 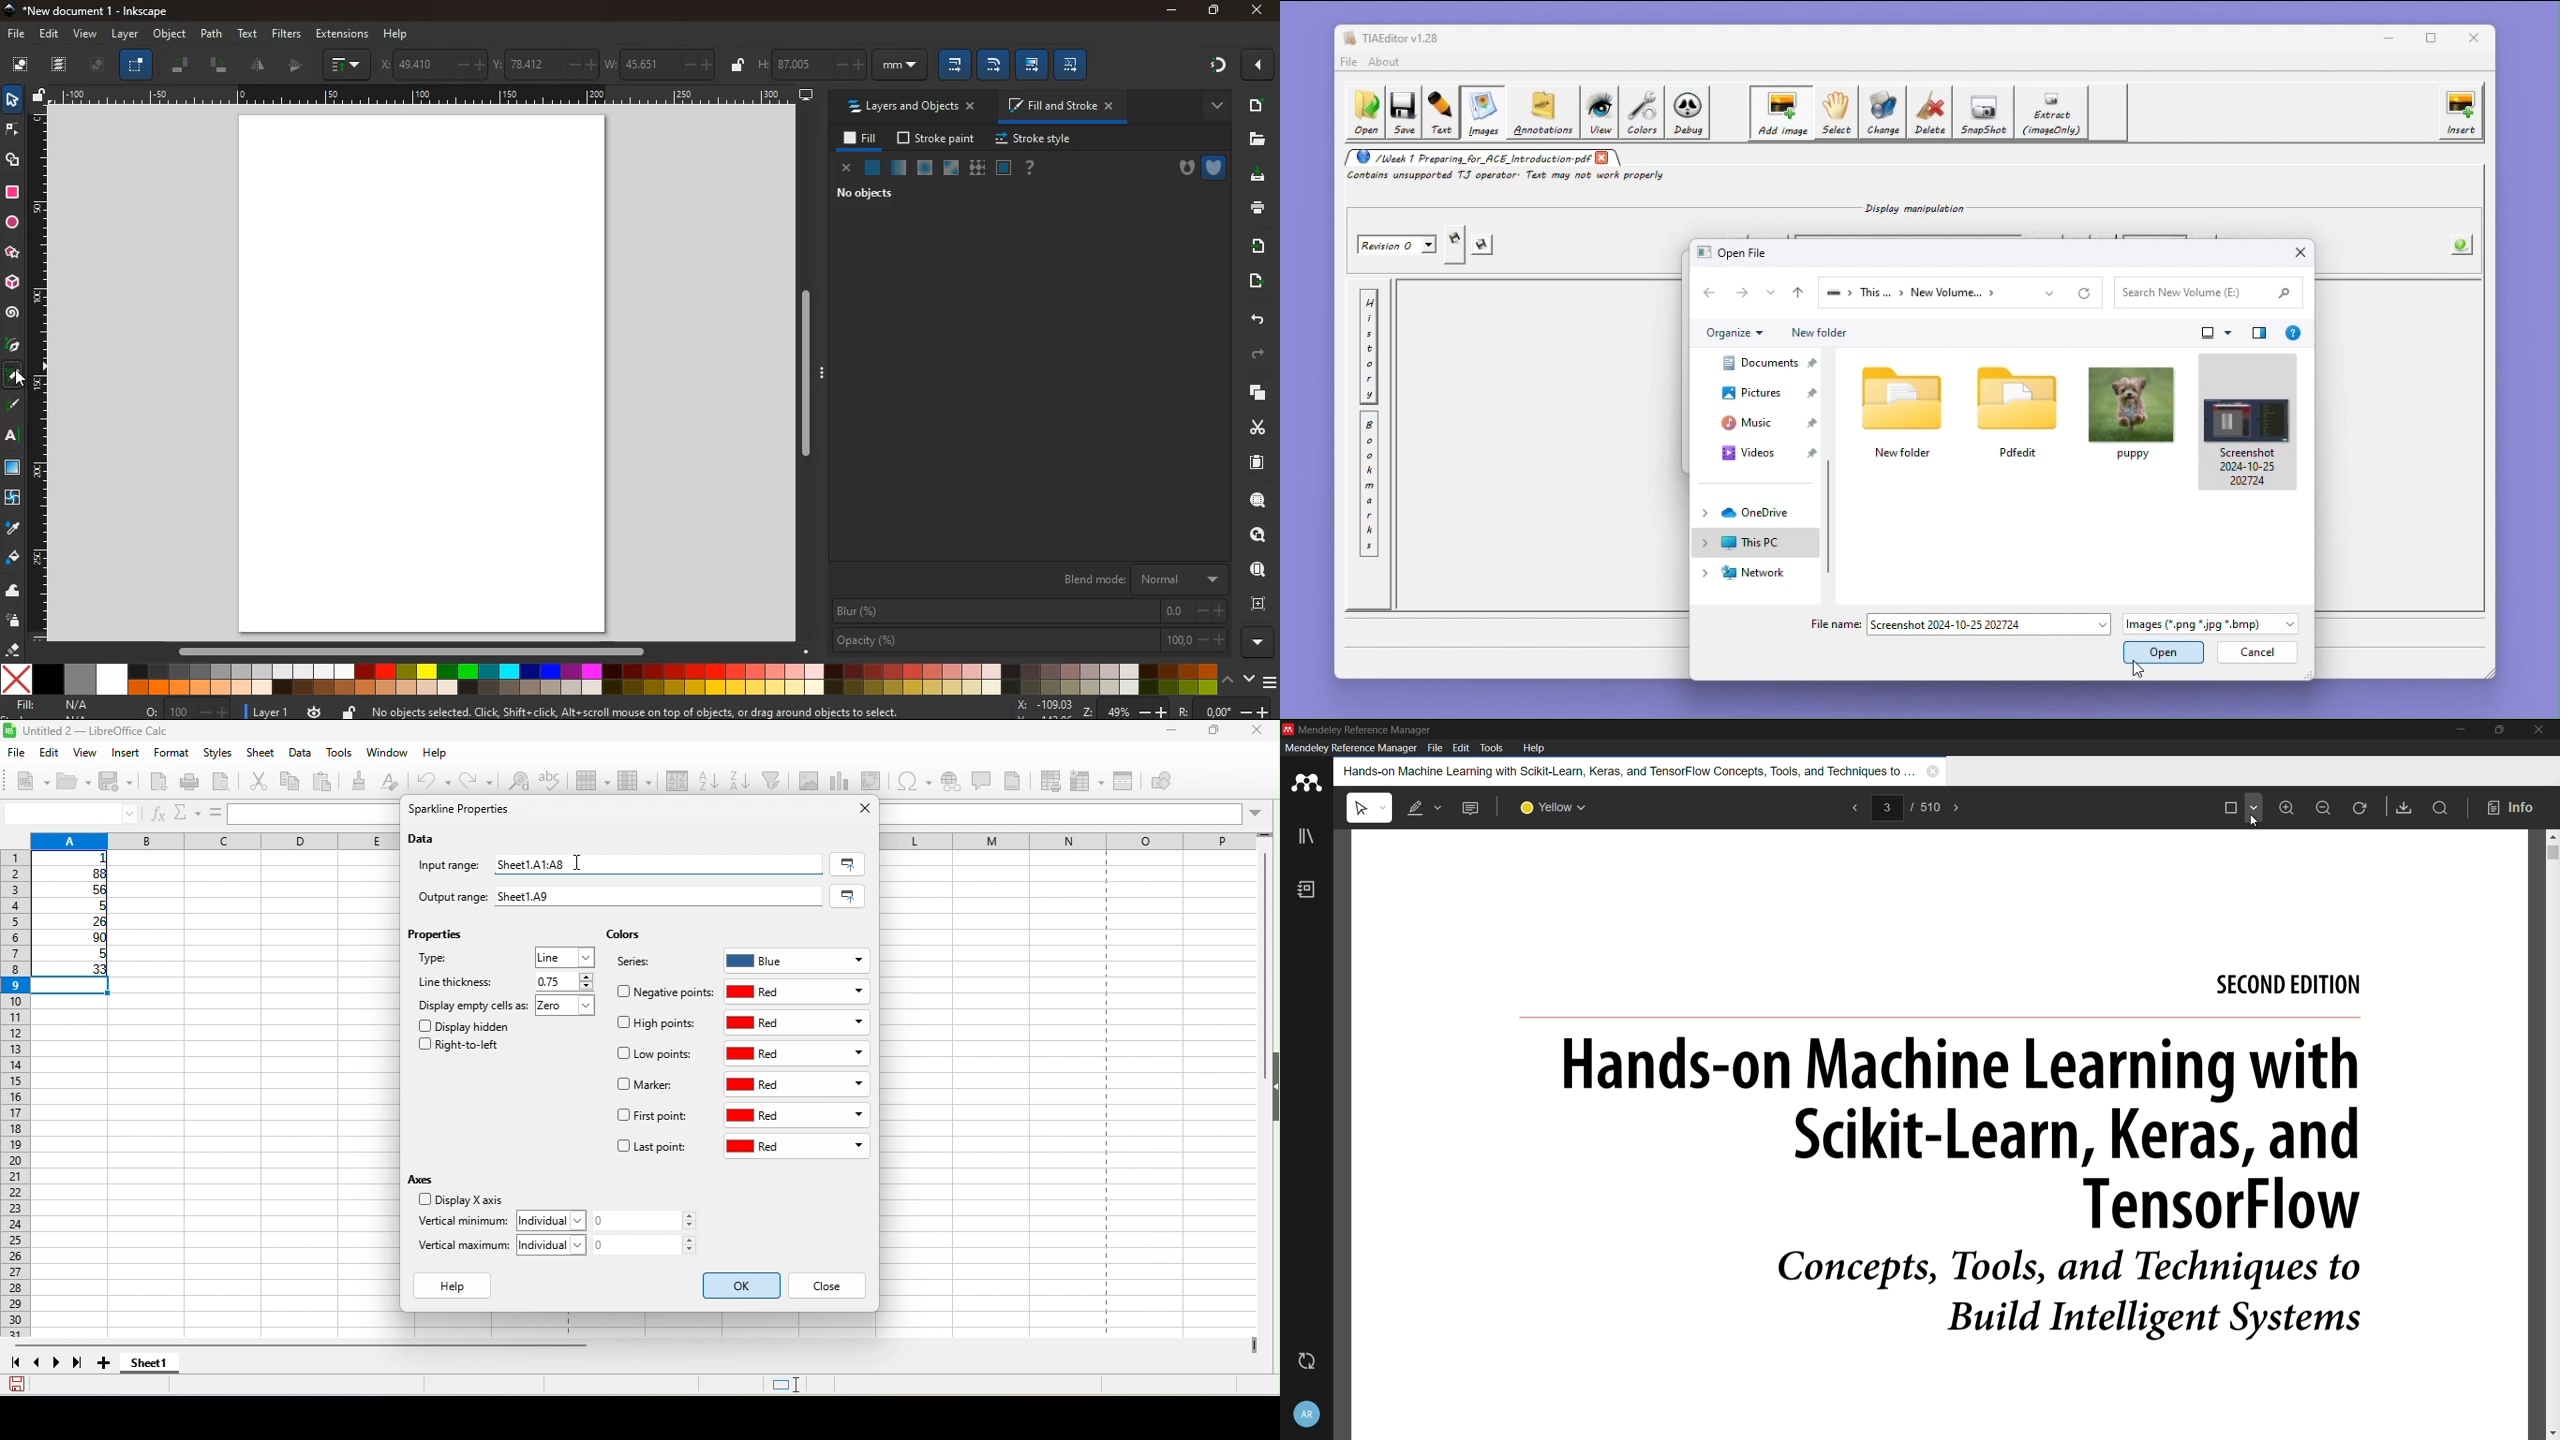 What do you see at coordinates (1144, 709) in the screenshot?
I see `zoom` at bounding box center [1144, 709].